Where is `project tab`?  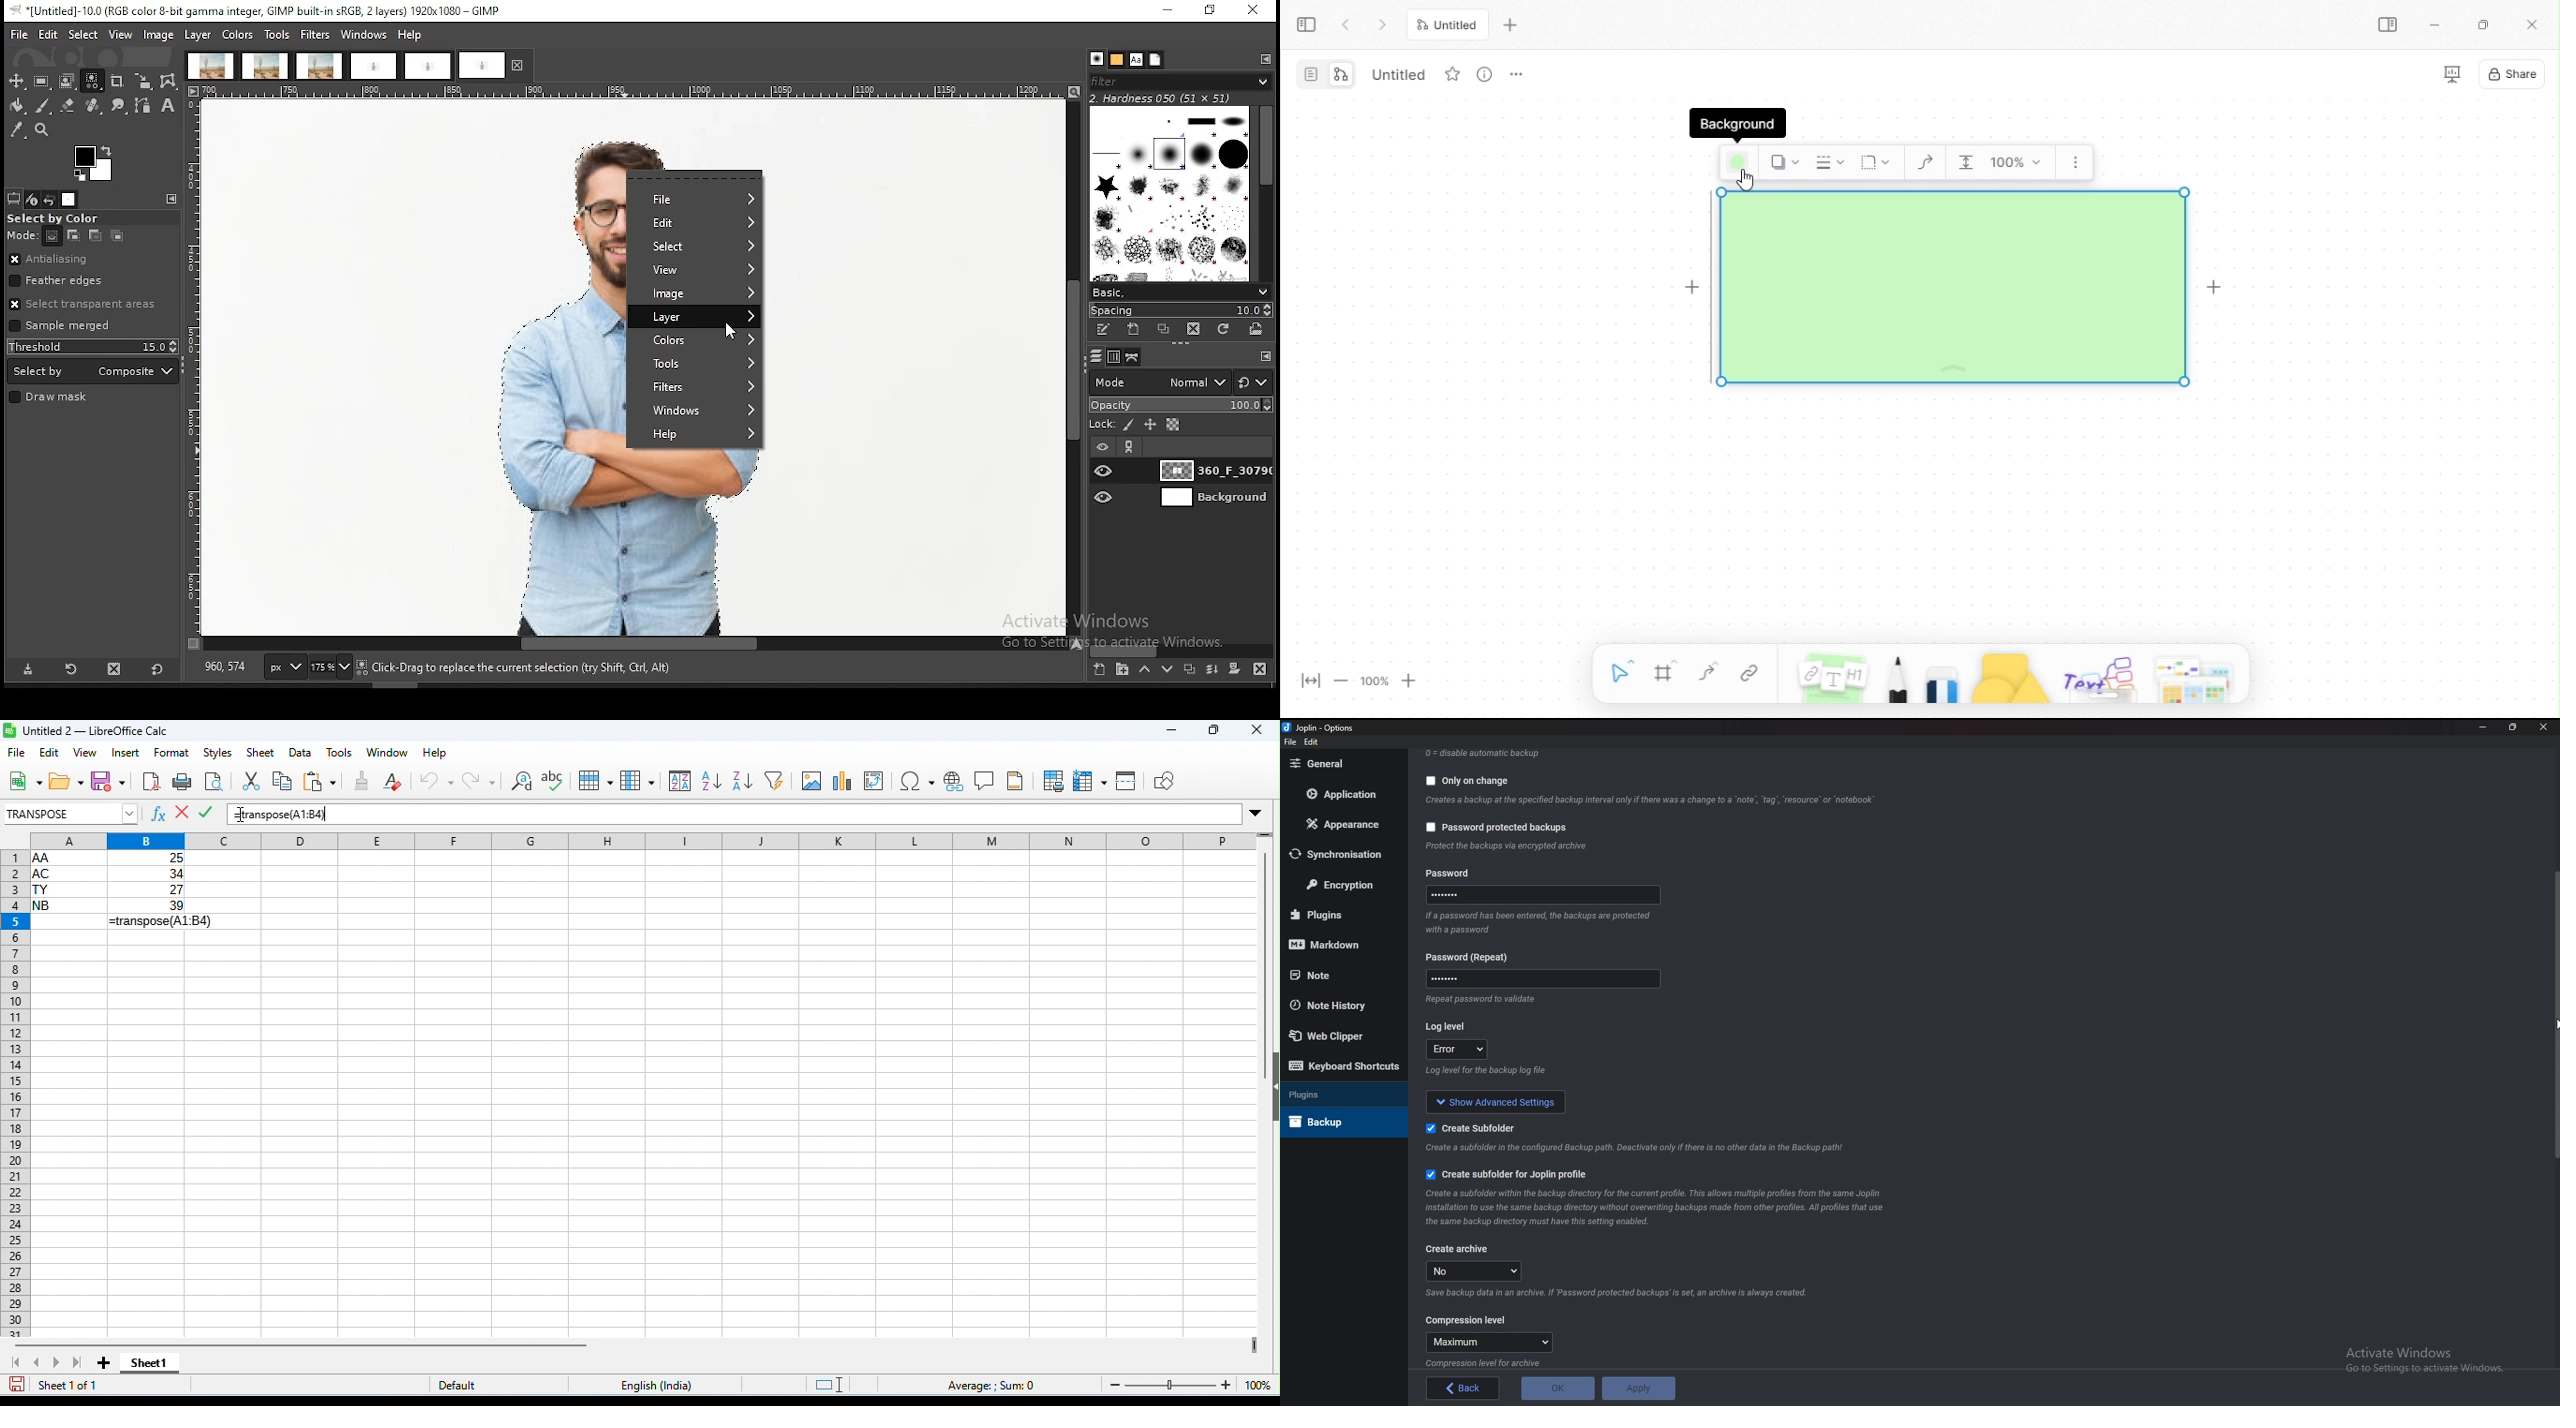
project tab is located at coordinates (428, 67).